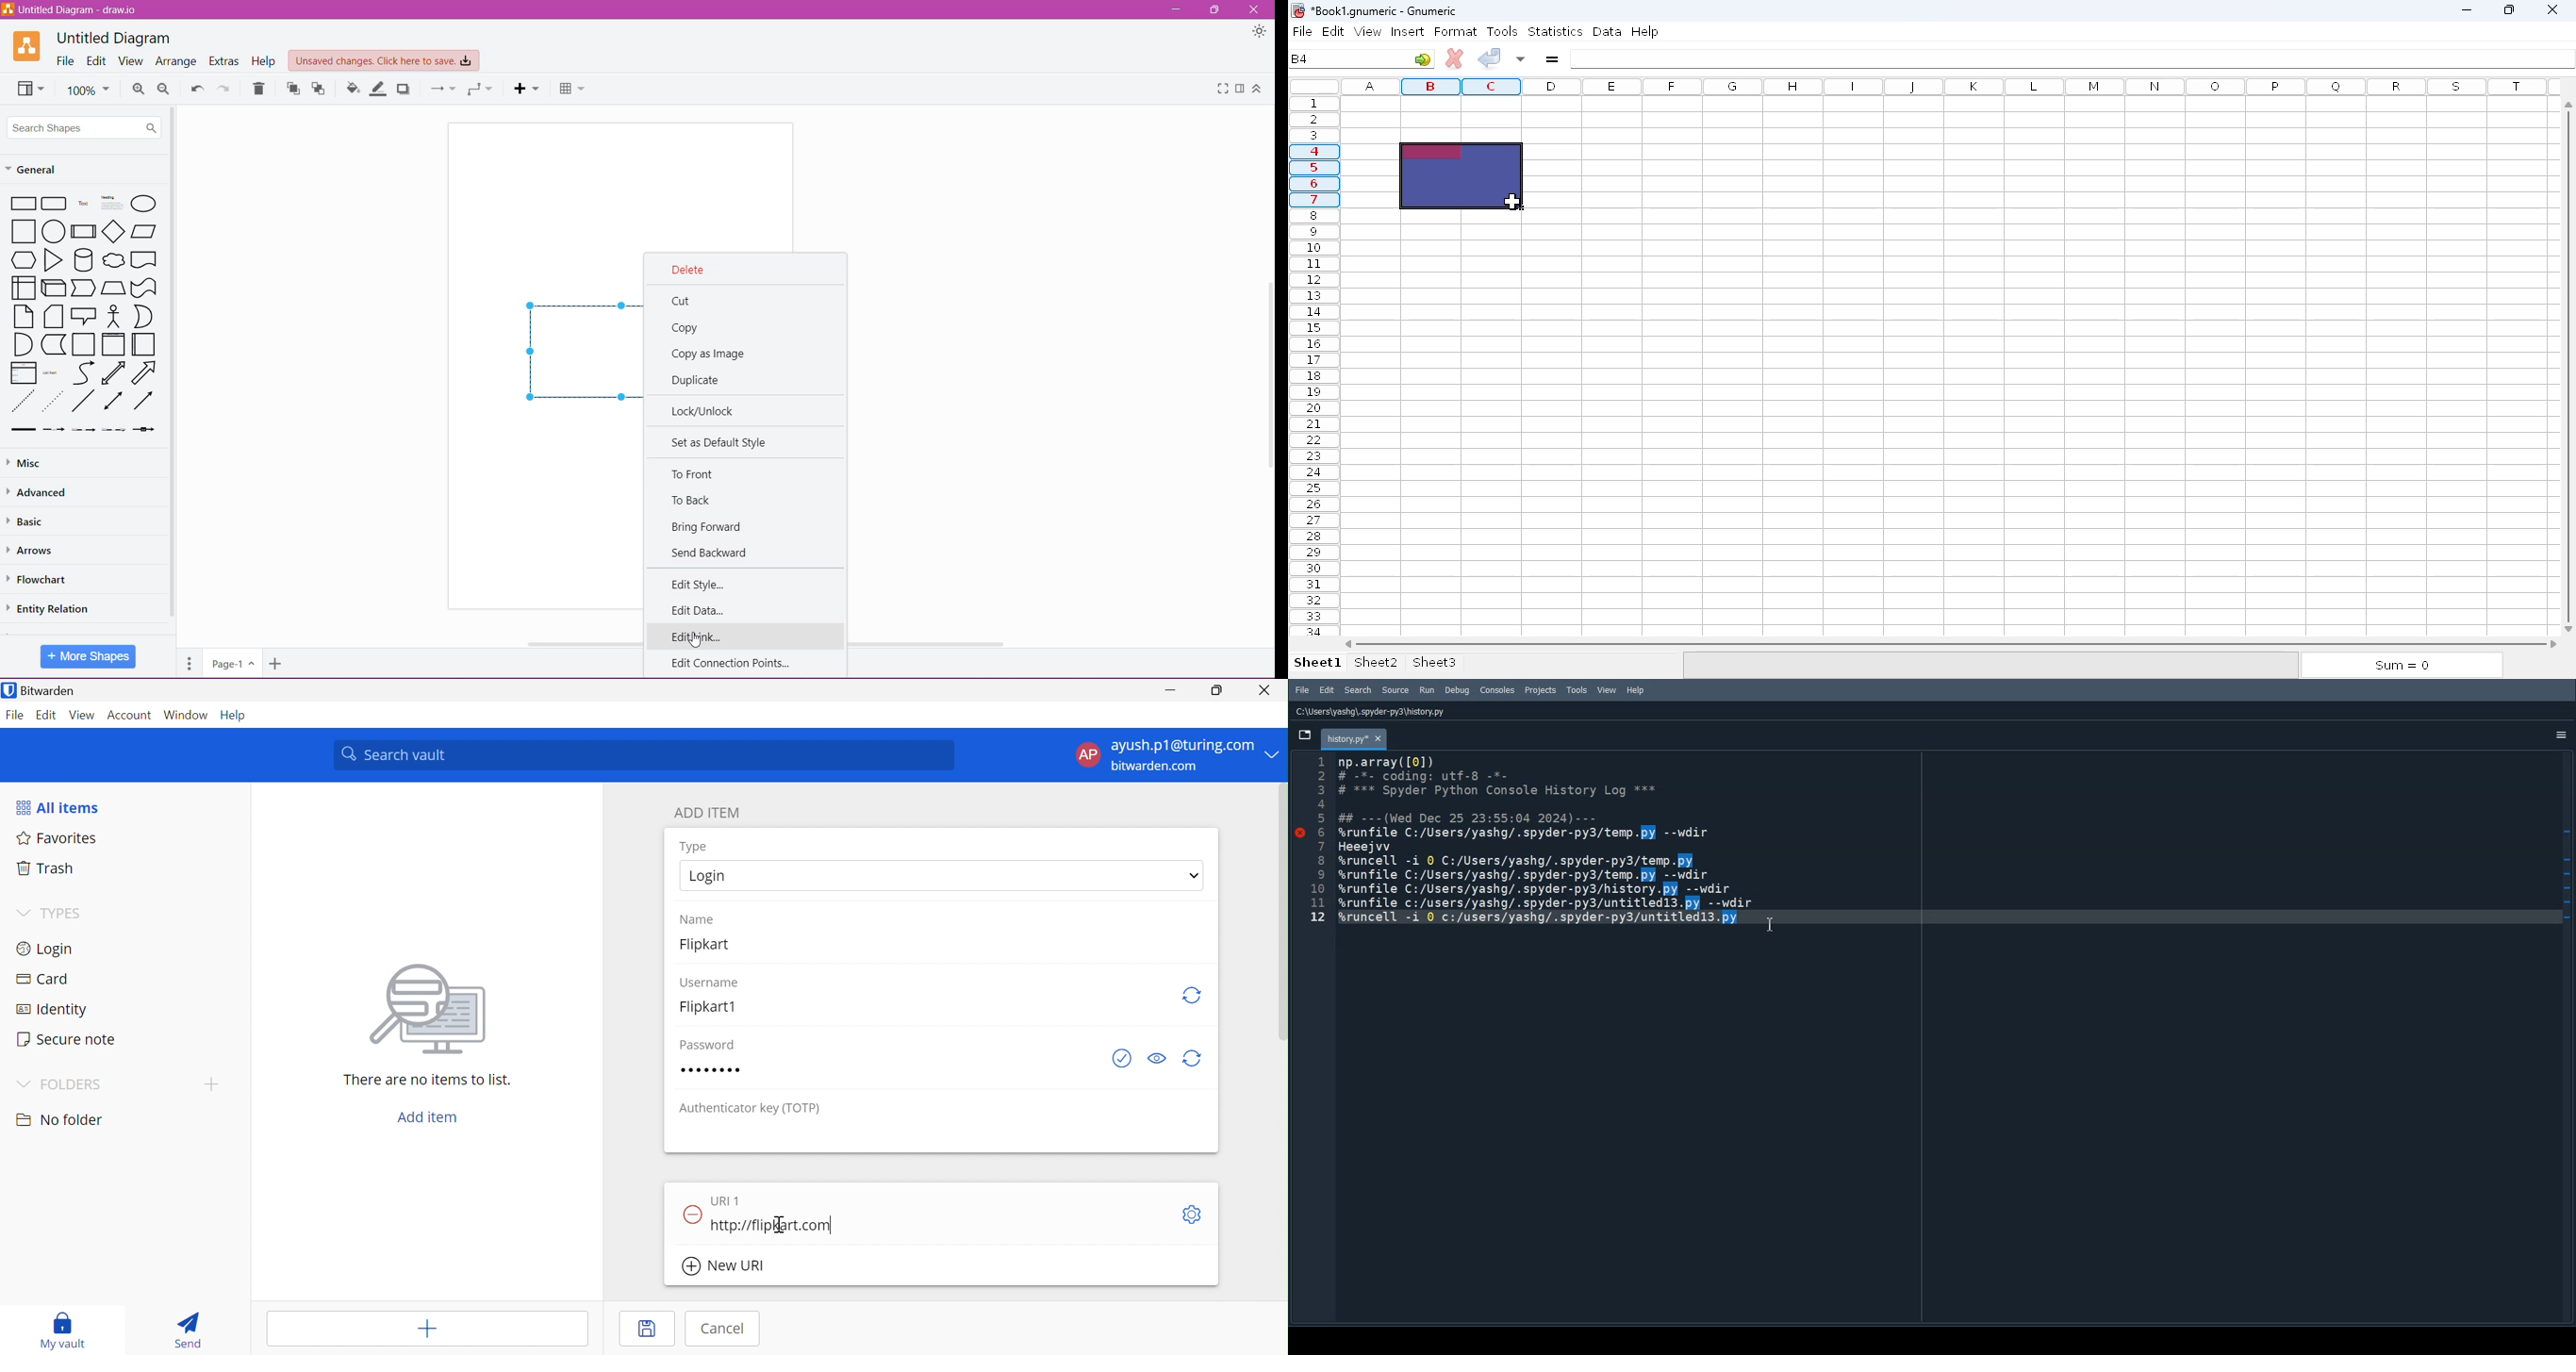 The image size is (2576, 1372). Describe the element at coordinates (41, 493) in the screenshot. I see `Advanced` at that location.